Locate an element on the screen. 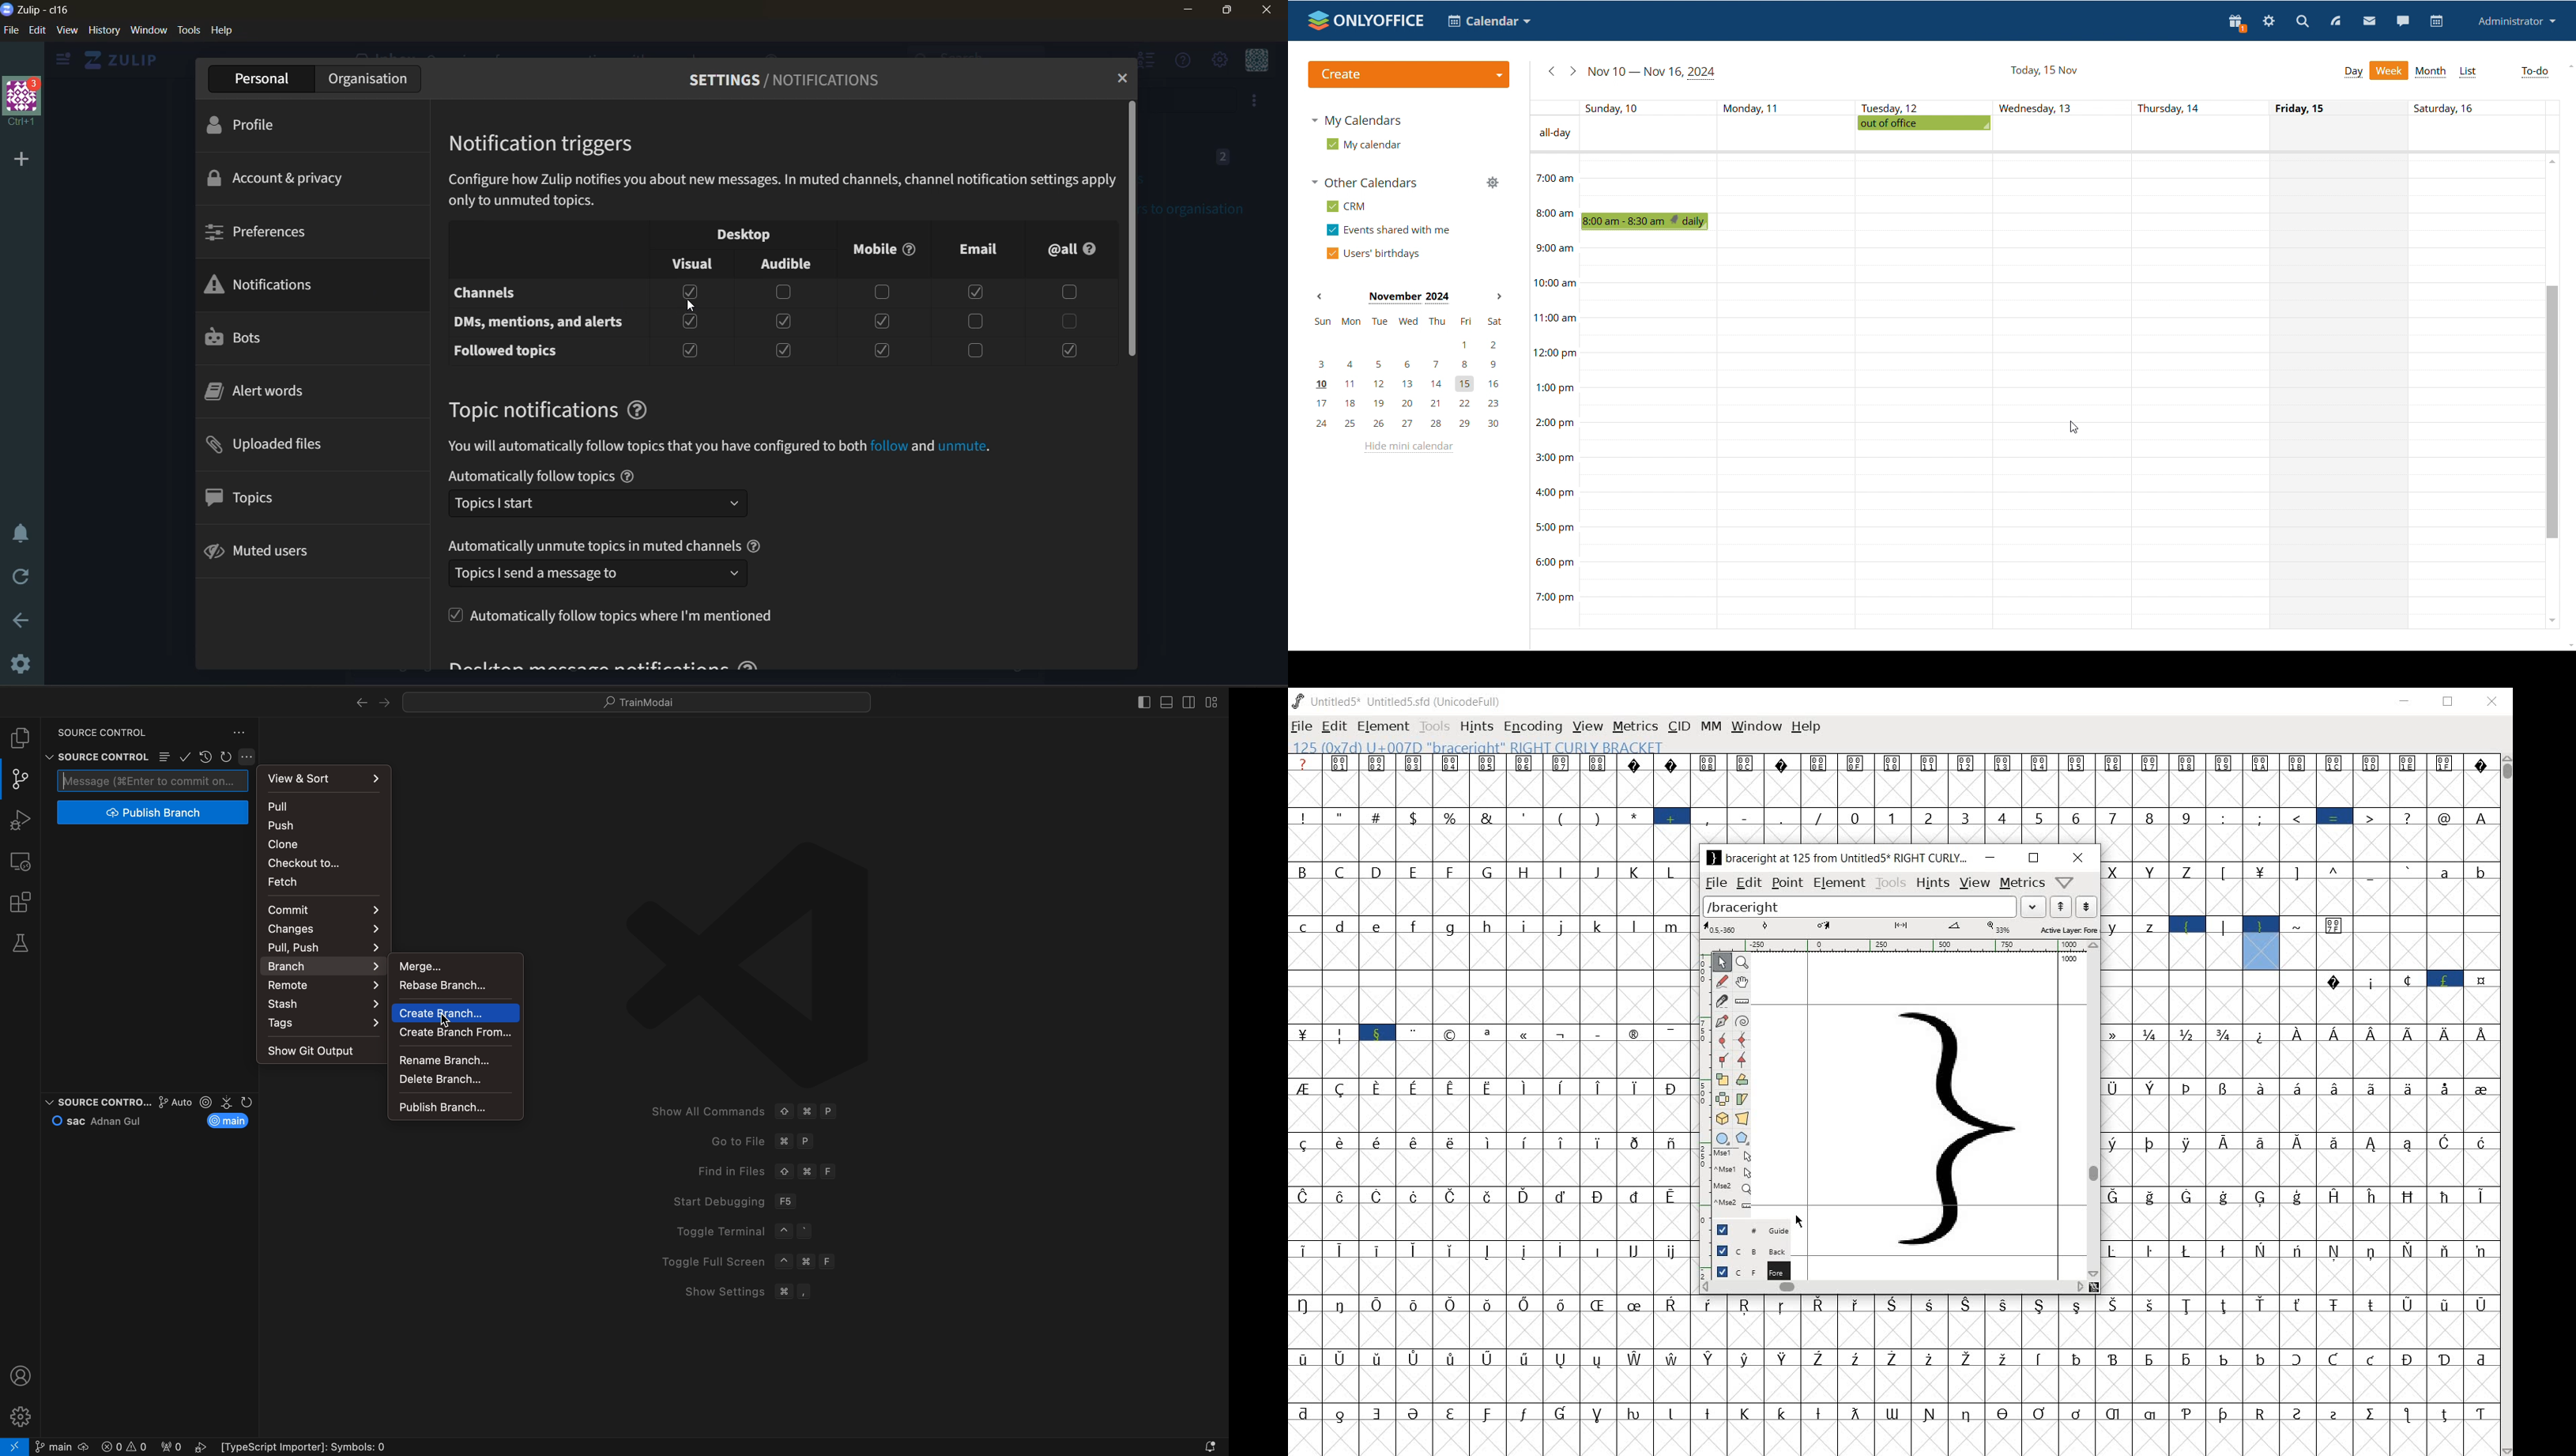  CURSOR is located at coordinates (1798, 1221).